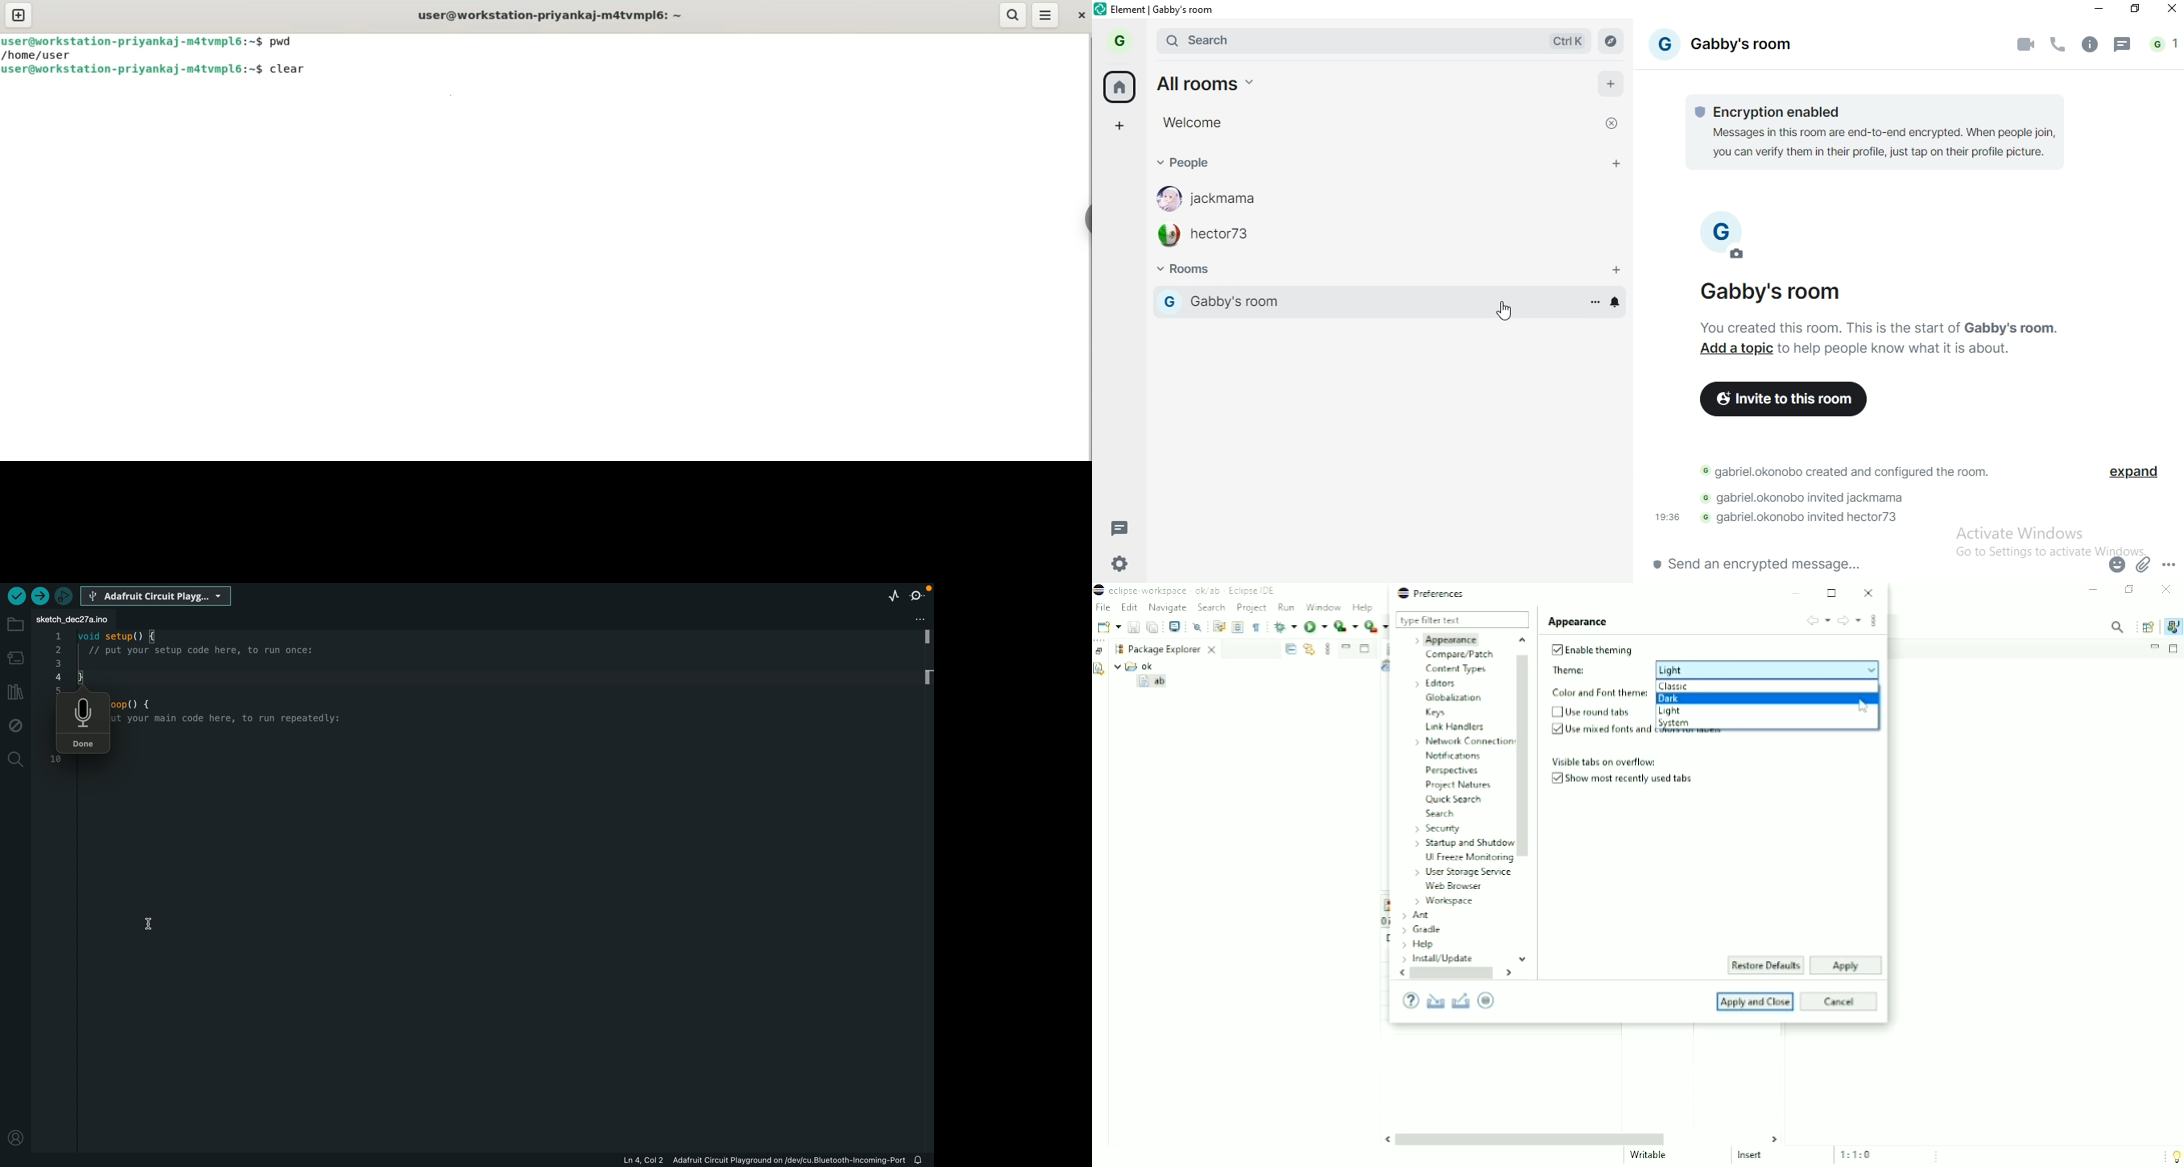  Describe the element at coordinates (1614, 43) in the screenshot. I see `navigate` at that location.